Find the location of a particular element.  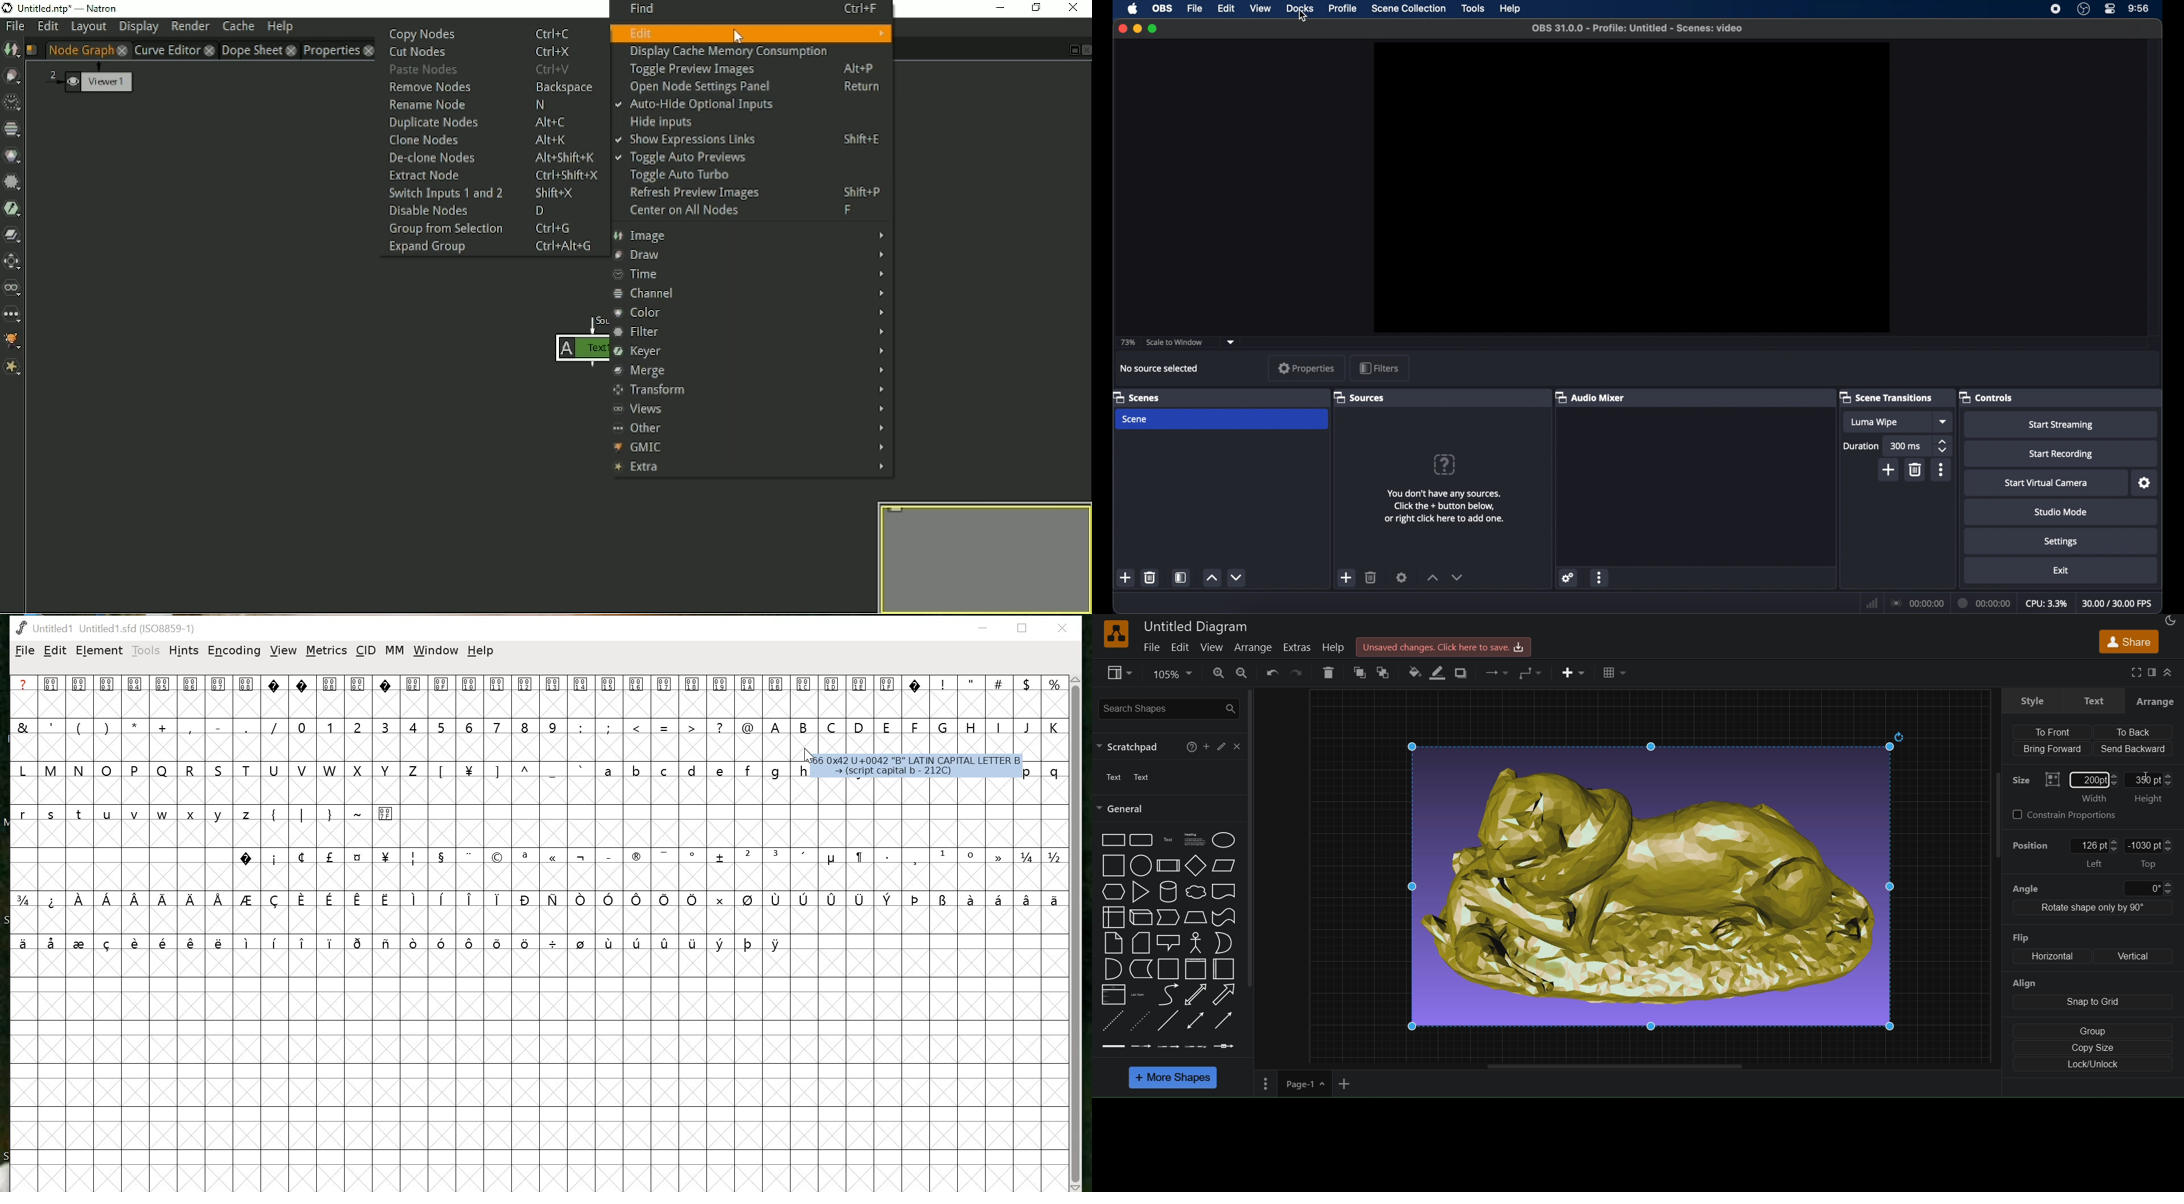

copy size is located at coordinates (2092, 1049).